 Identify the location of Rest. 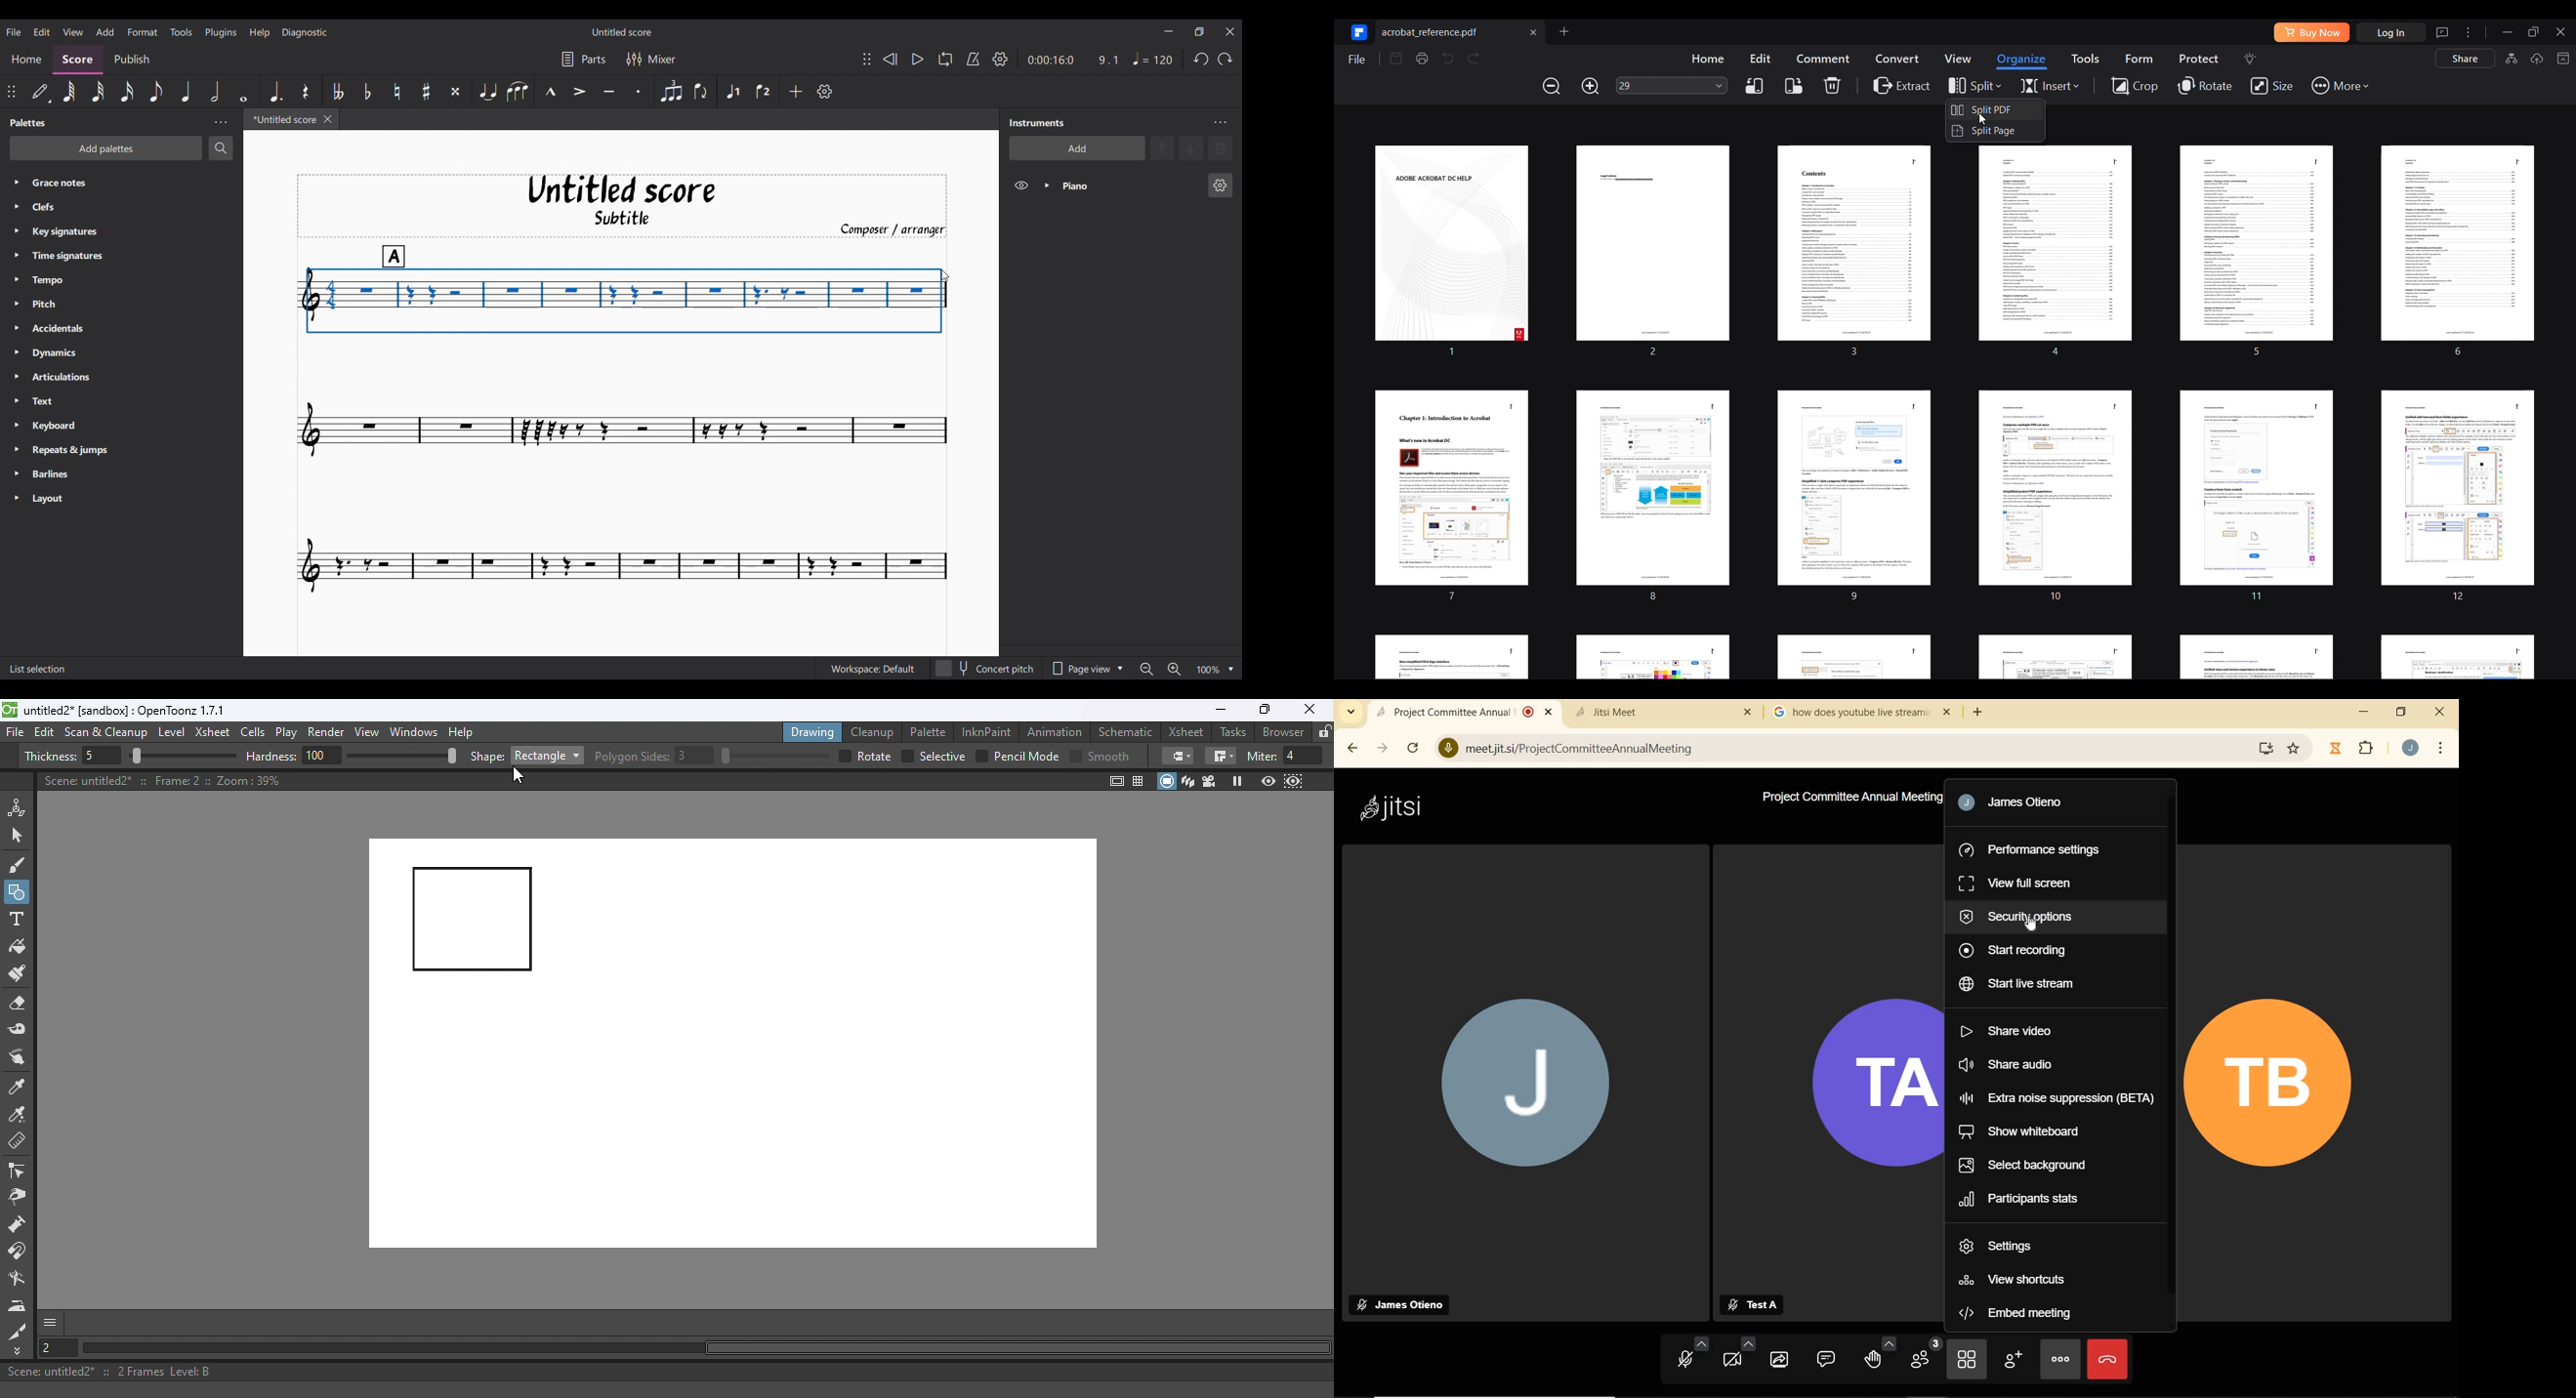
(306, 91).